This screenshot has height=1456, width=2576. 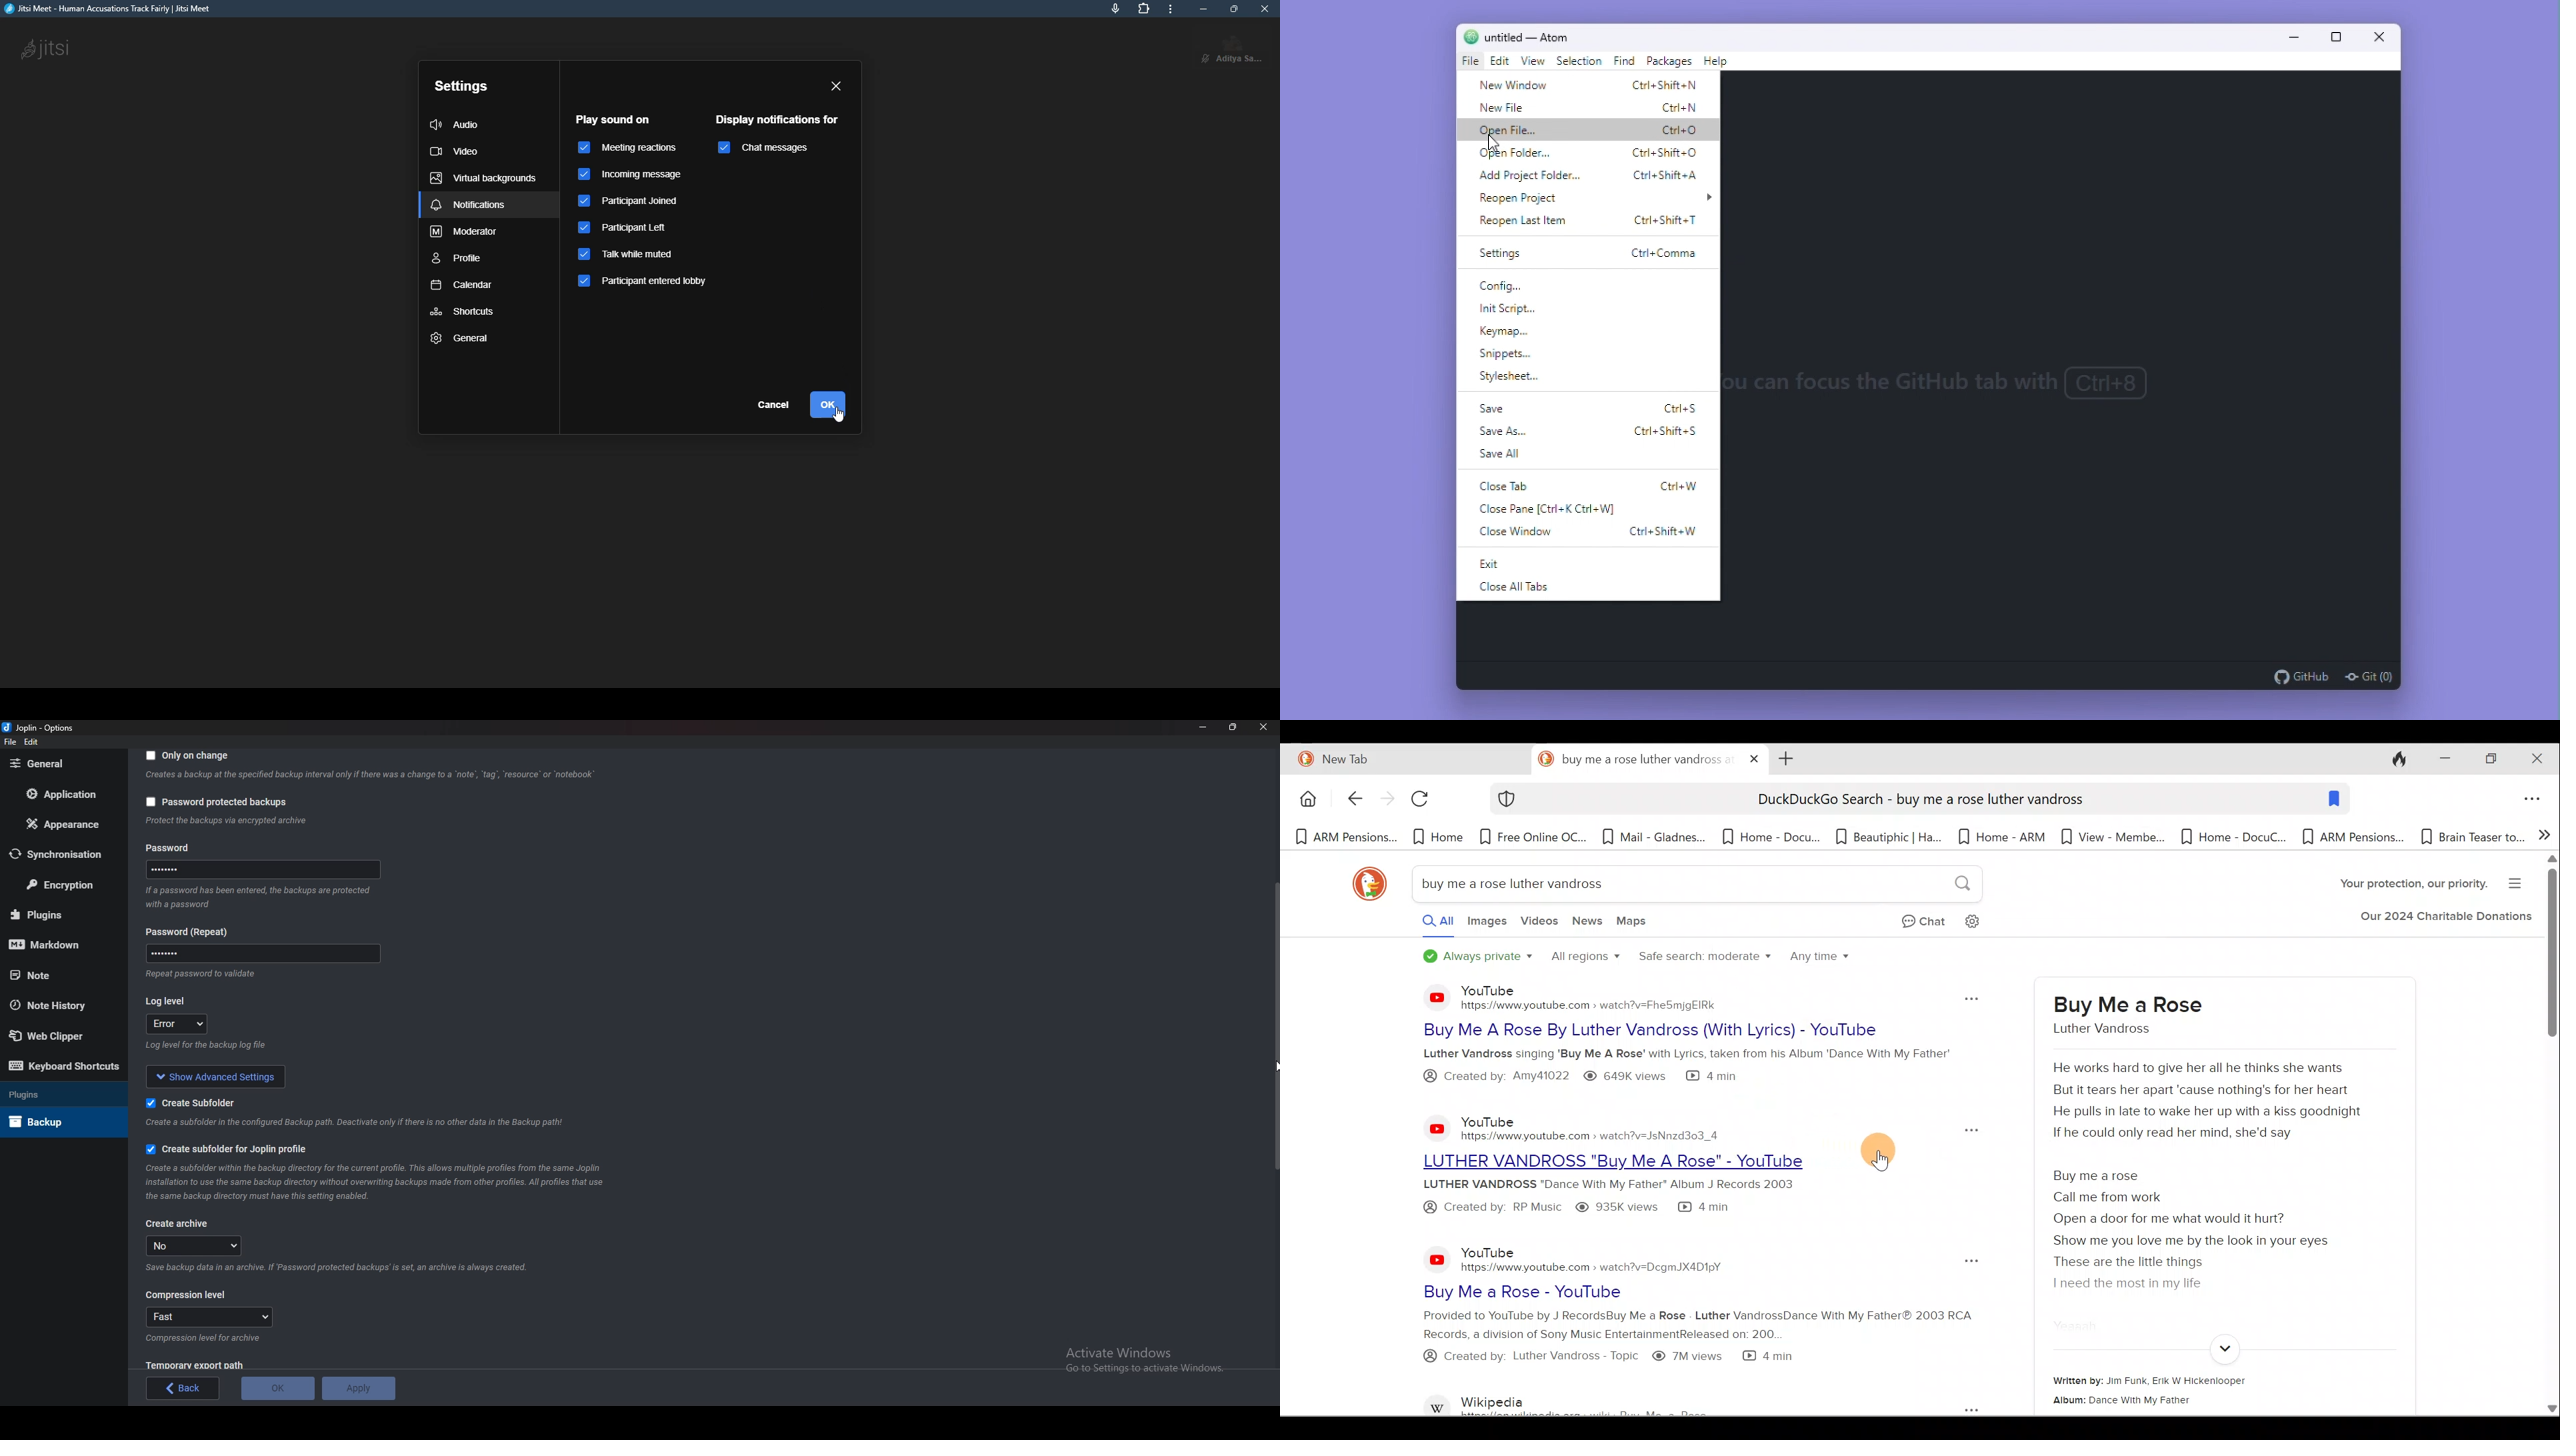 I want to click on Only on change, so click(x=189, y=757).